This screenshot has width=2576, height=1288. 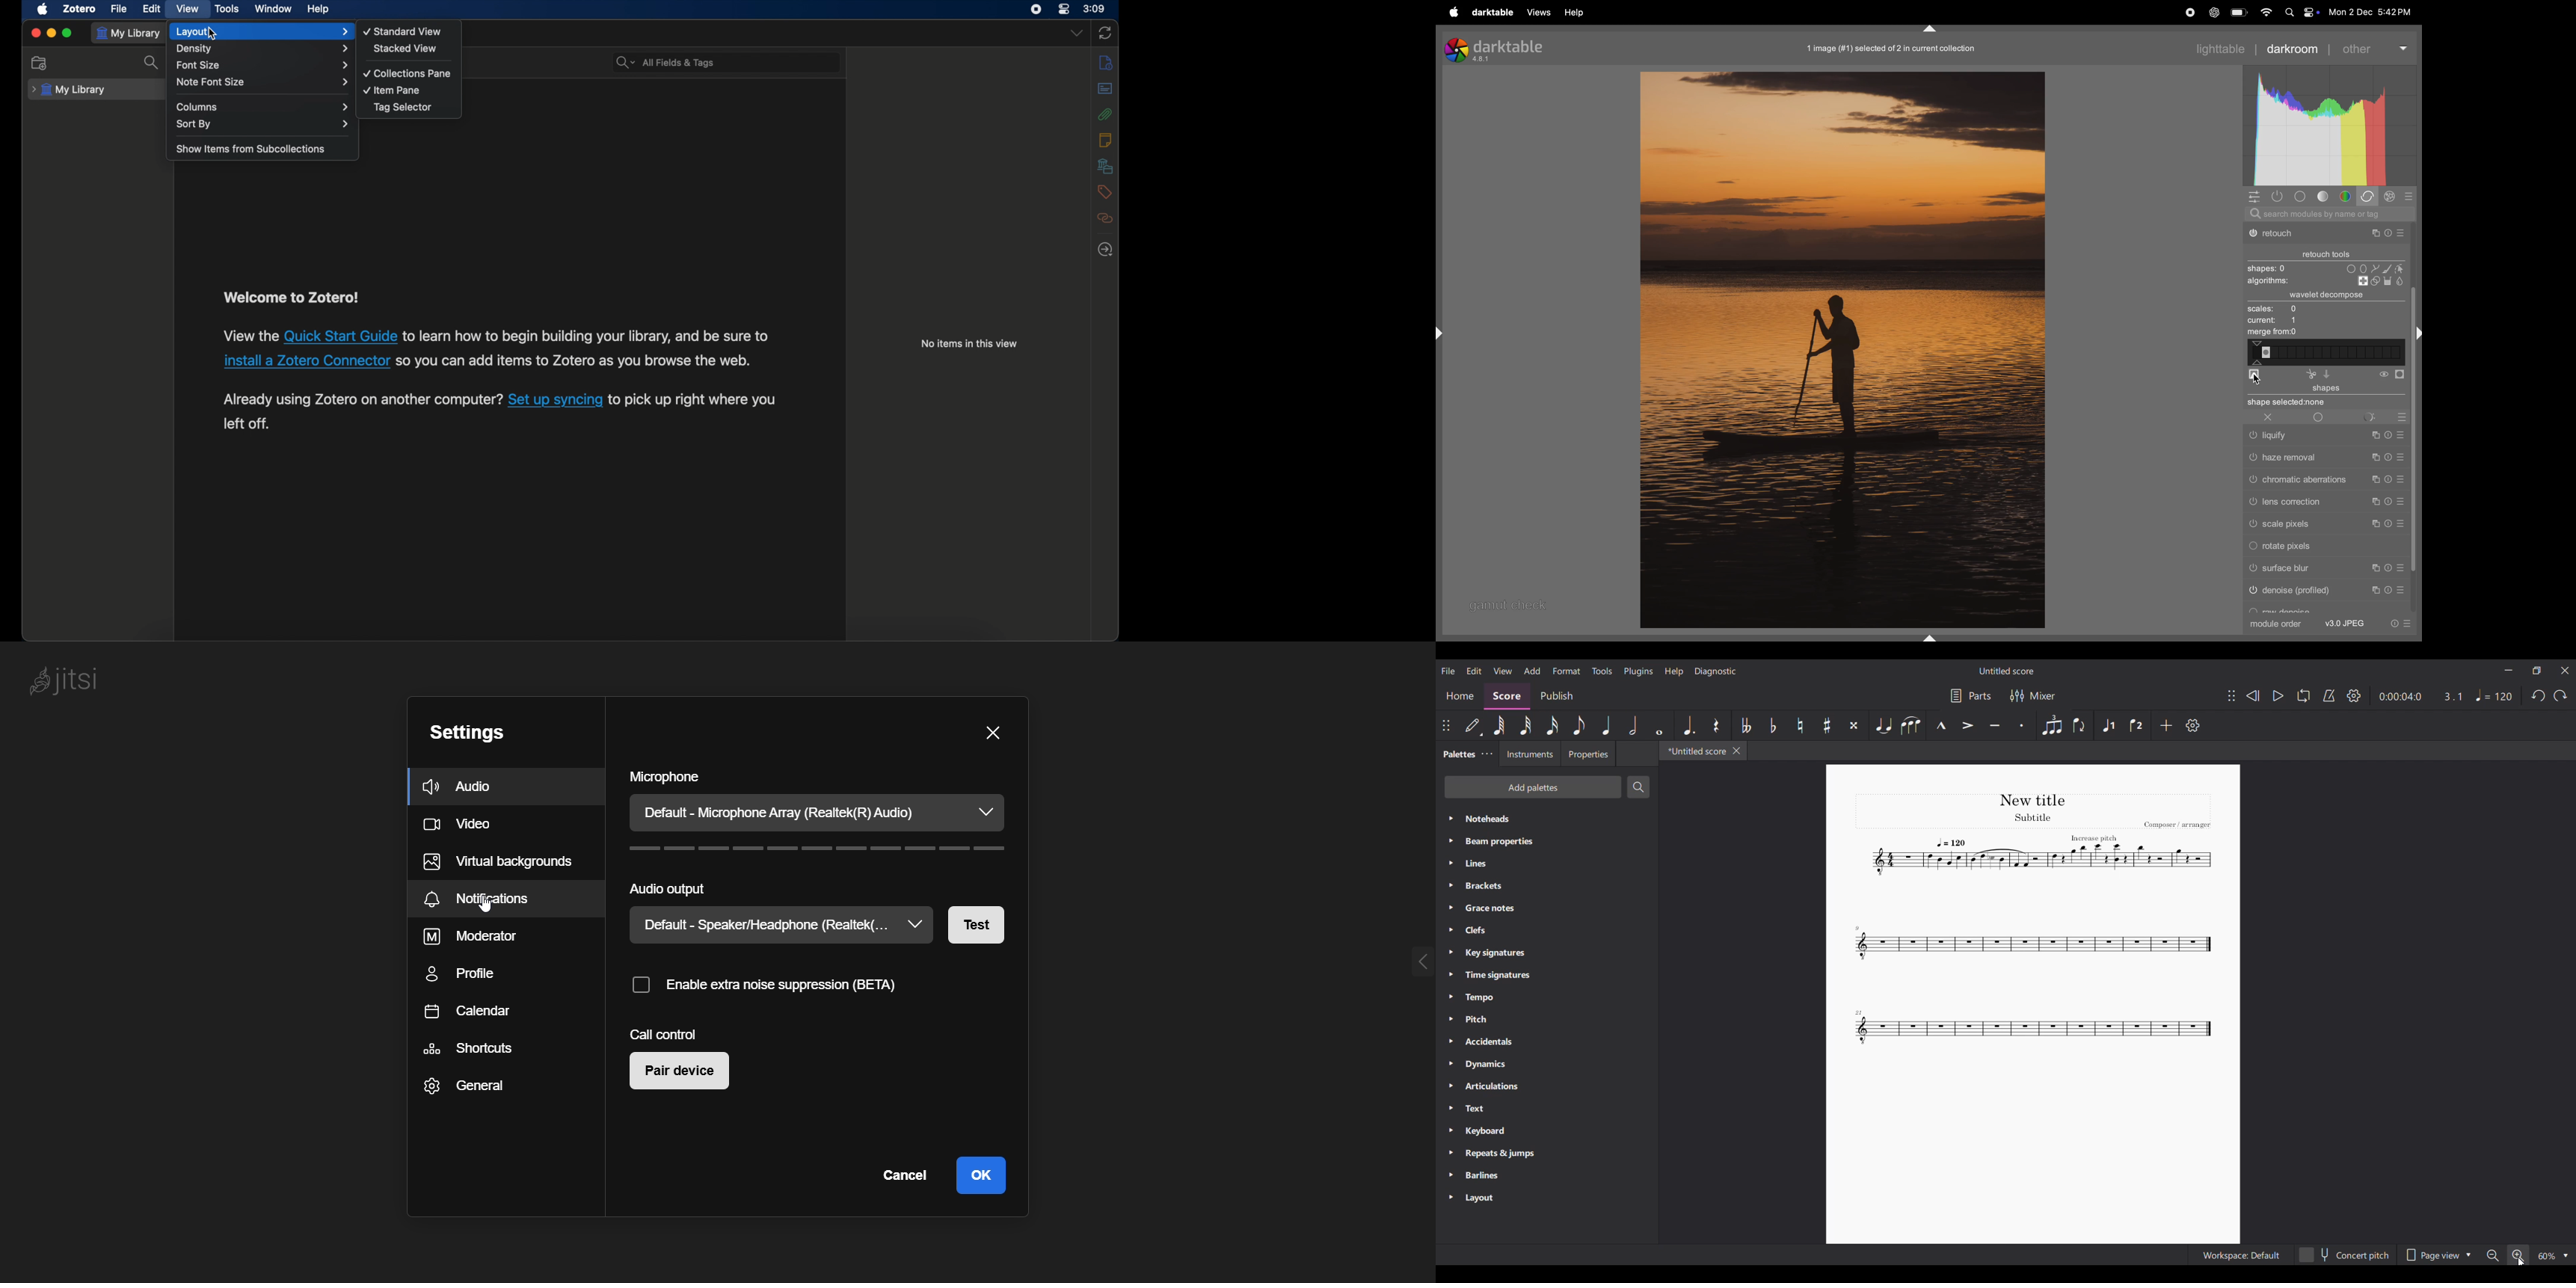 I want to click on Zoom out, so click(x=2492, y=1256).